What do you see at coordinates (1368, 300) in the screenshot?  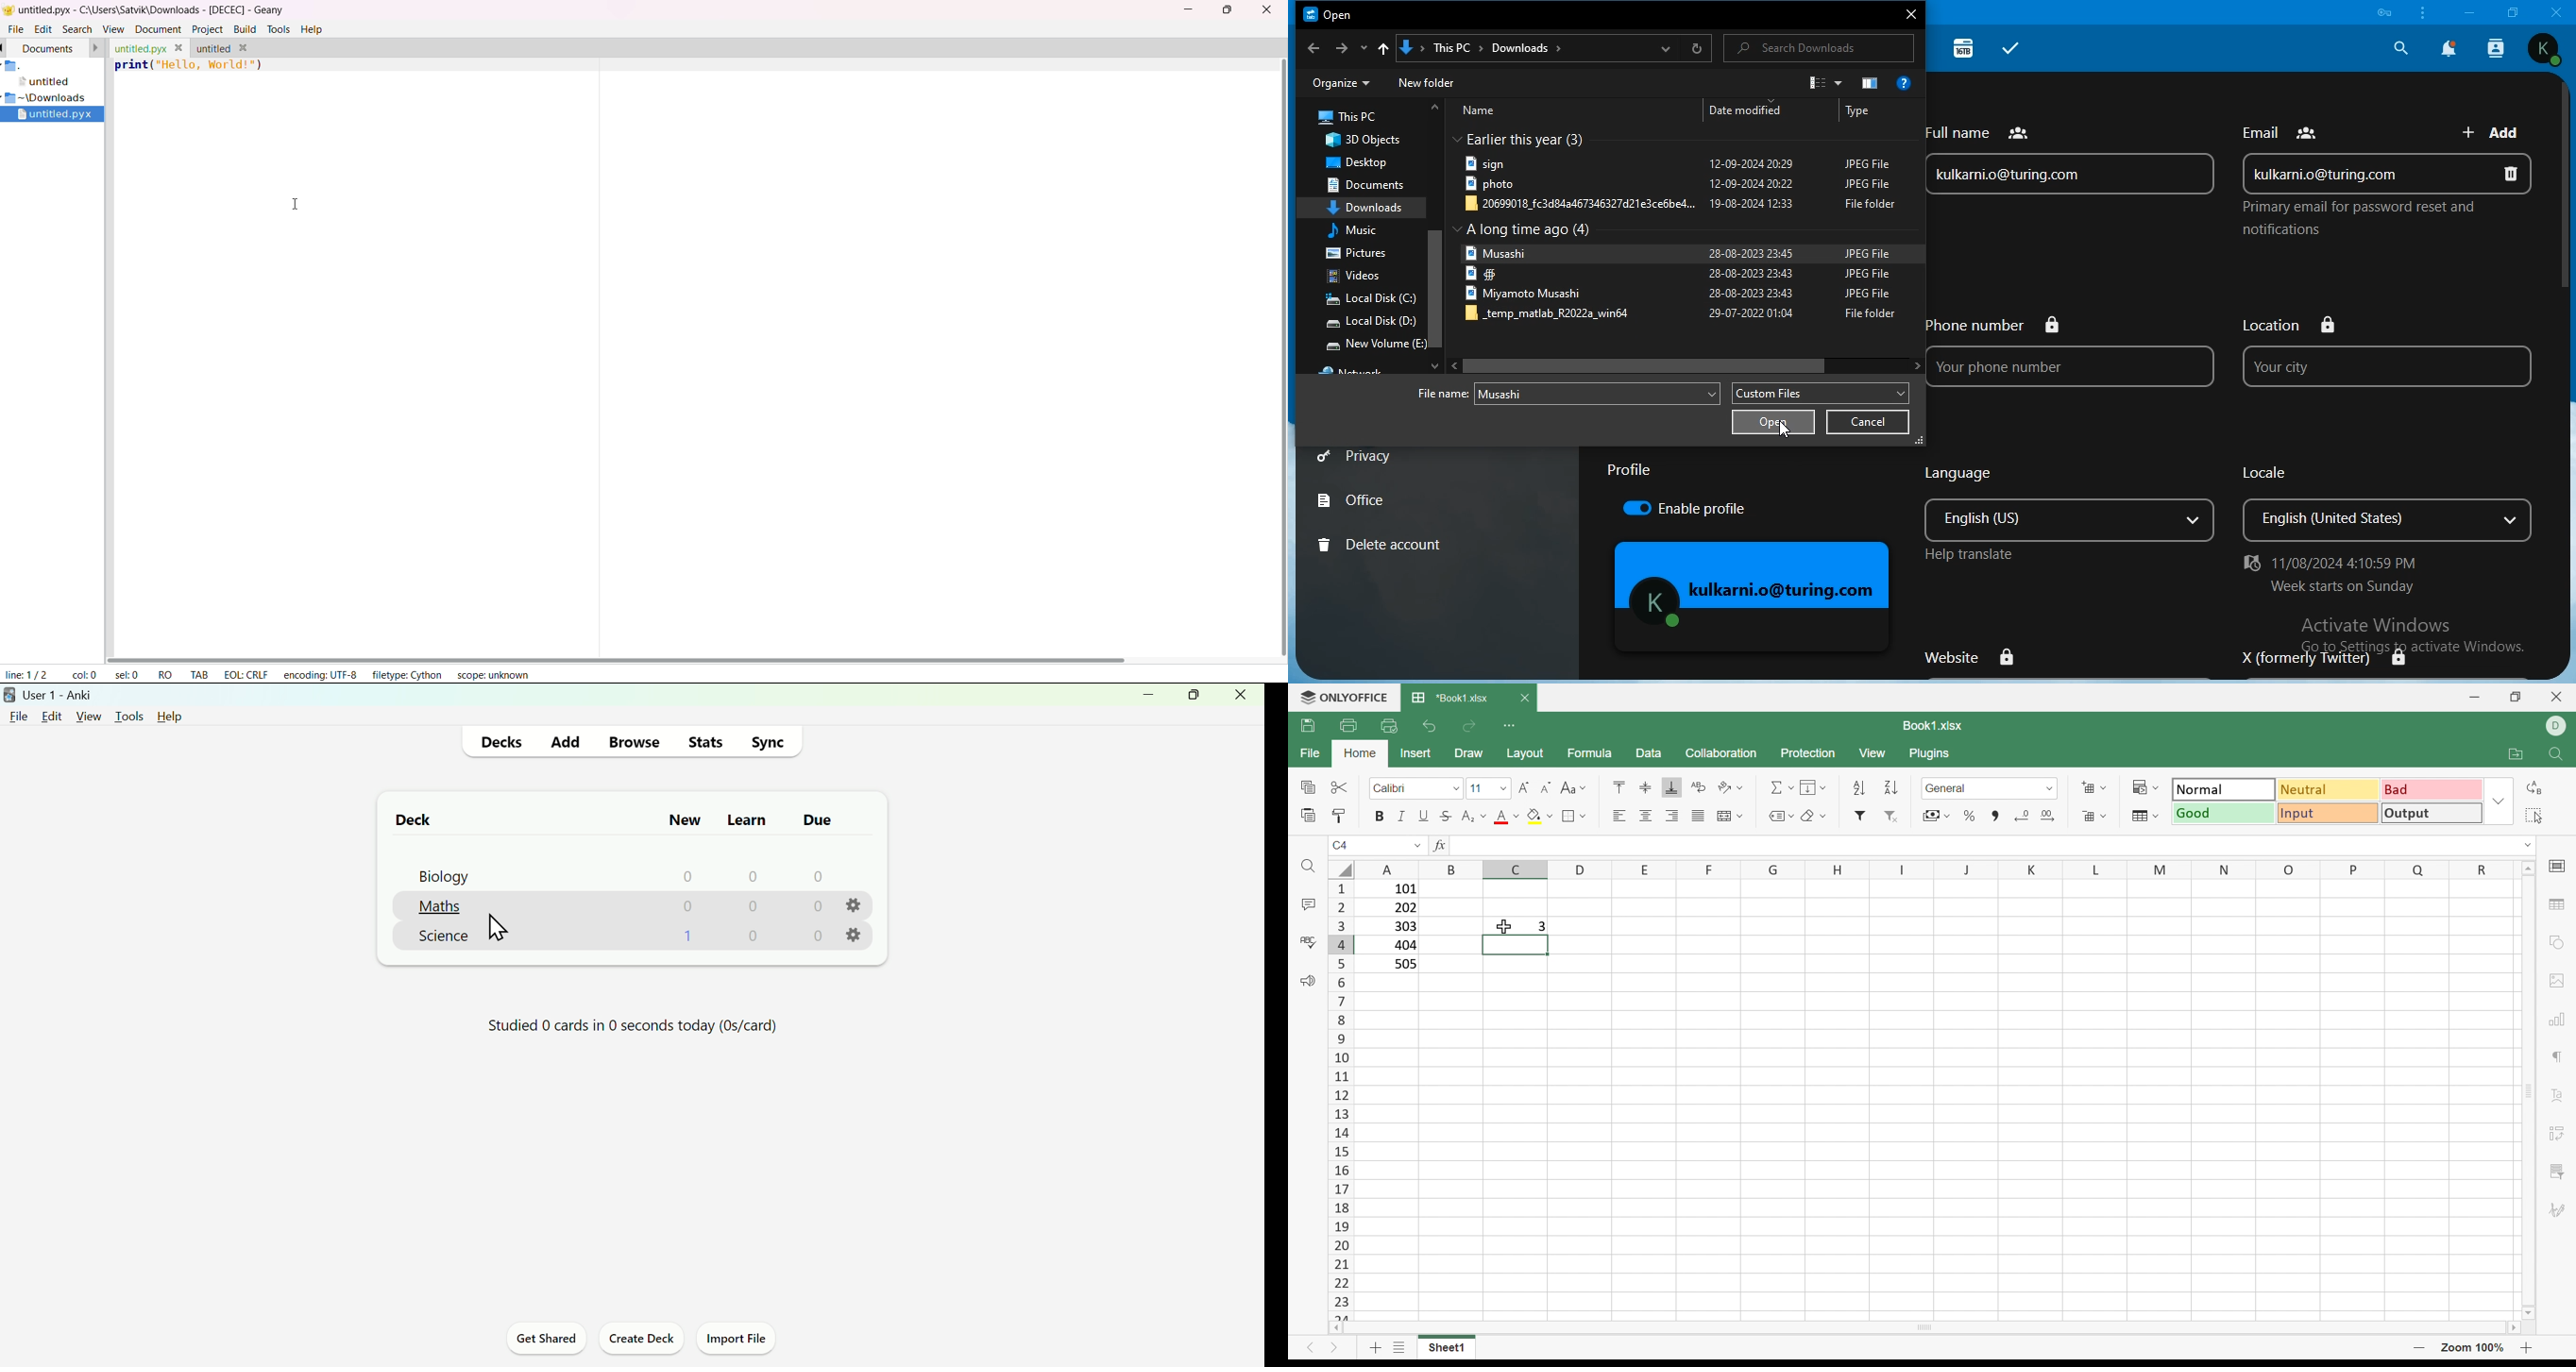 I see `local disk  c` at bounding box center [1368, 300].